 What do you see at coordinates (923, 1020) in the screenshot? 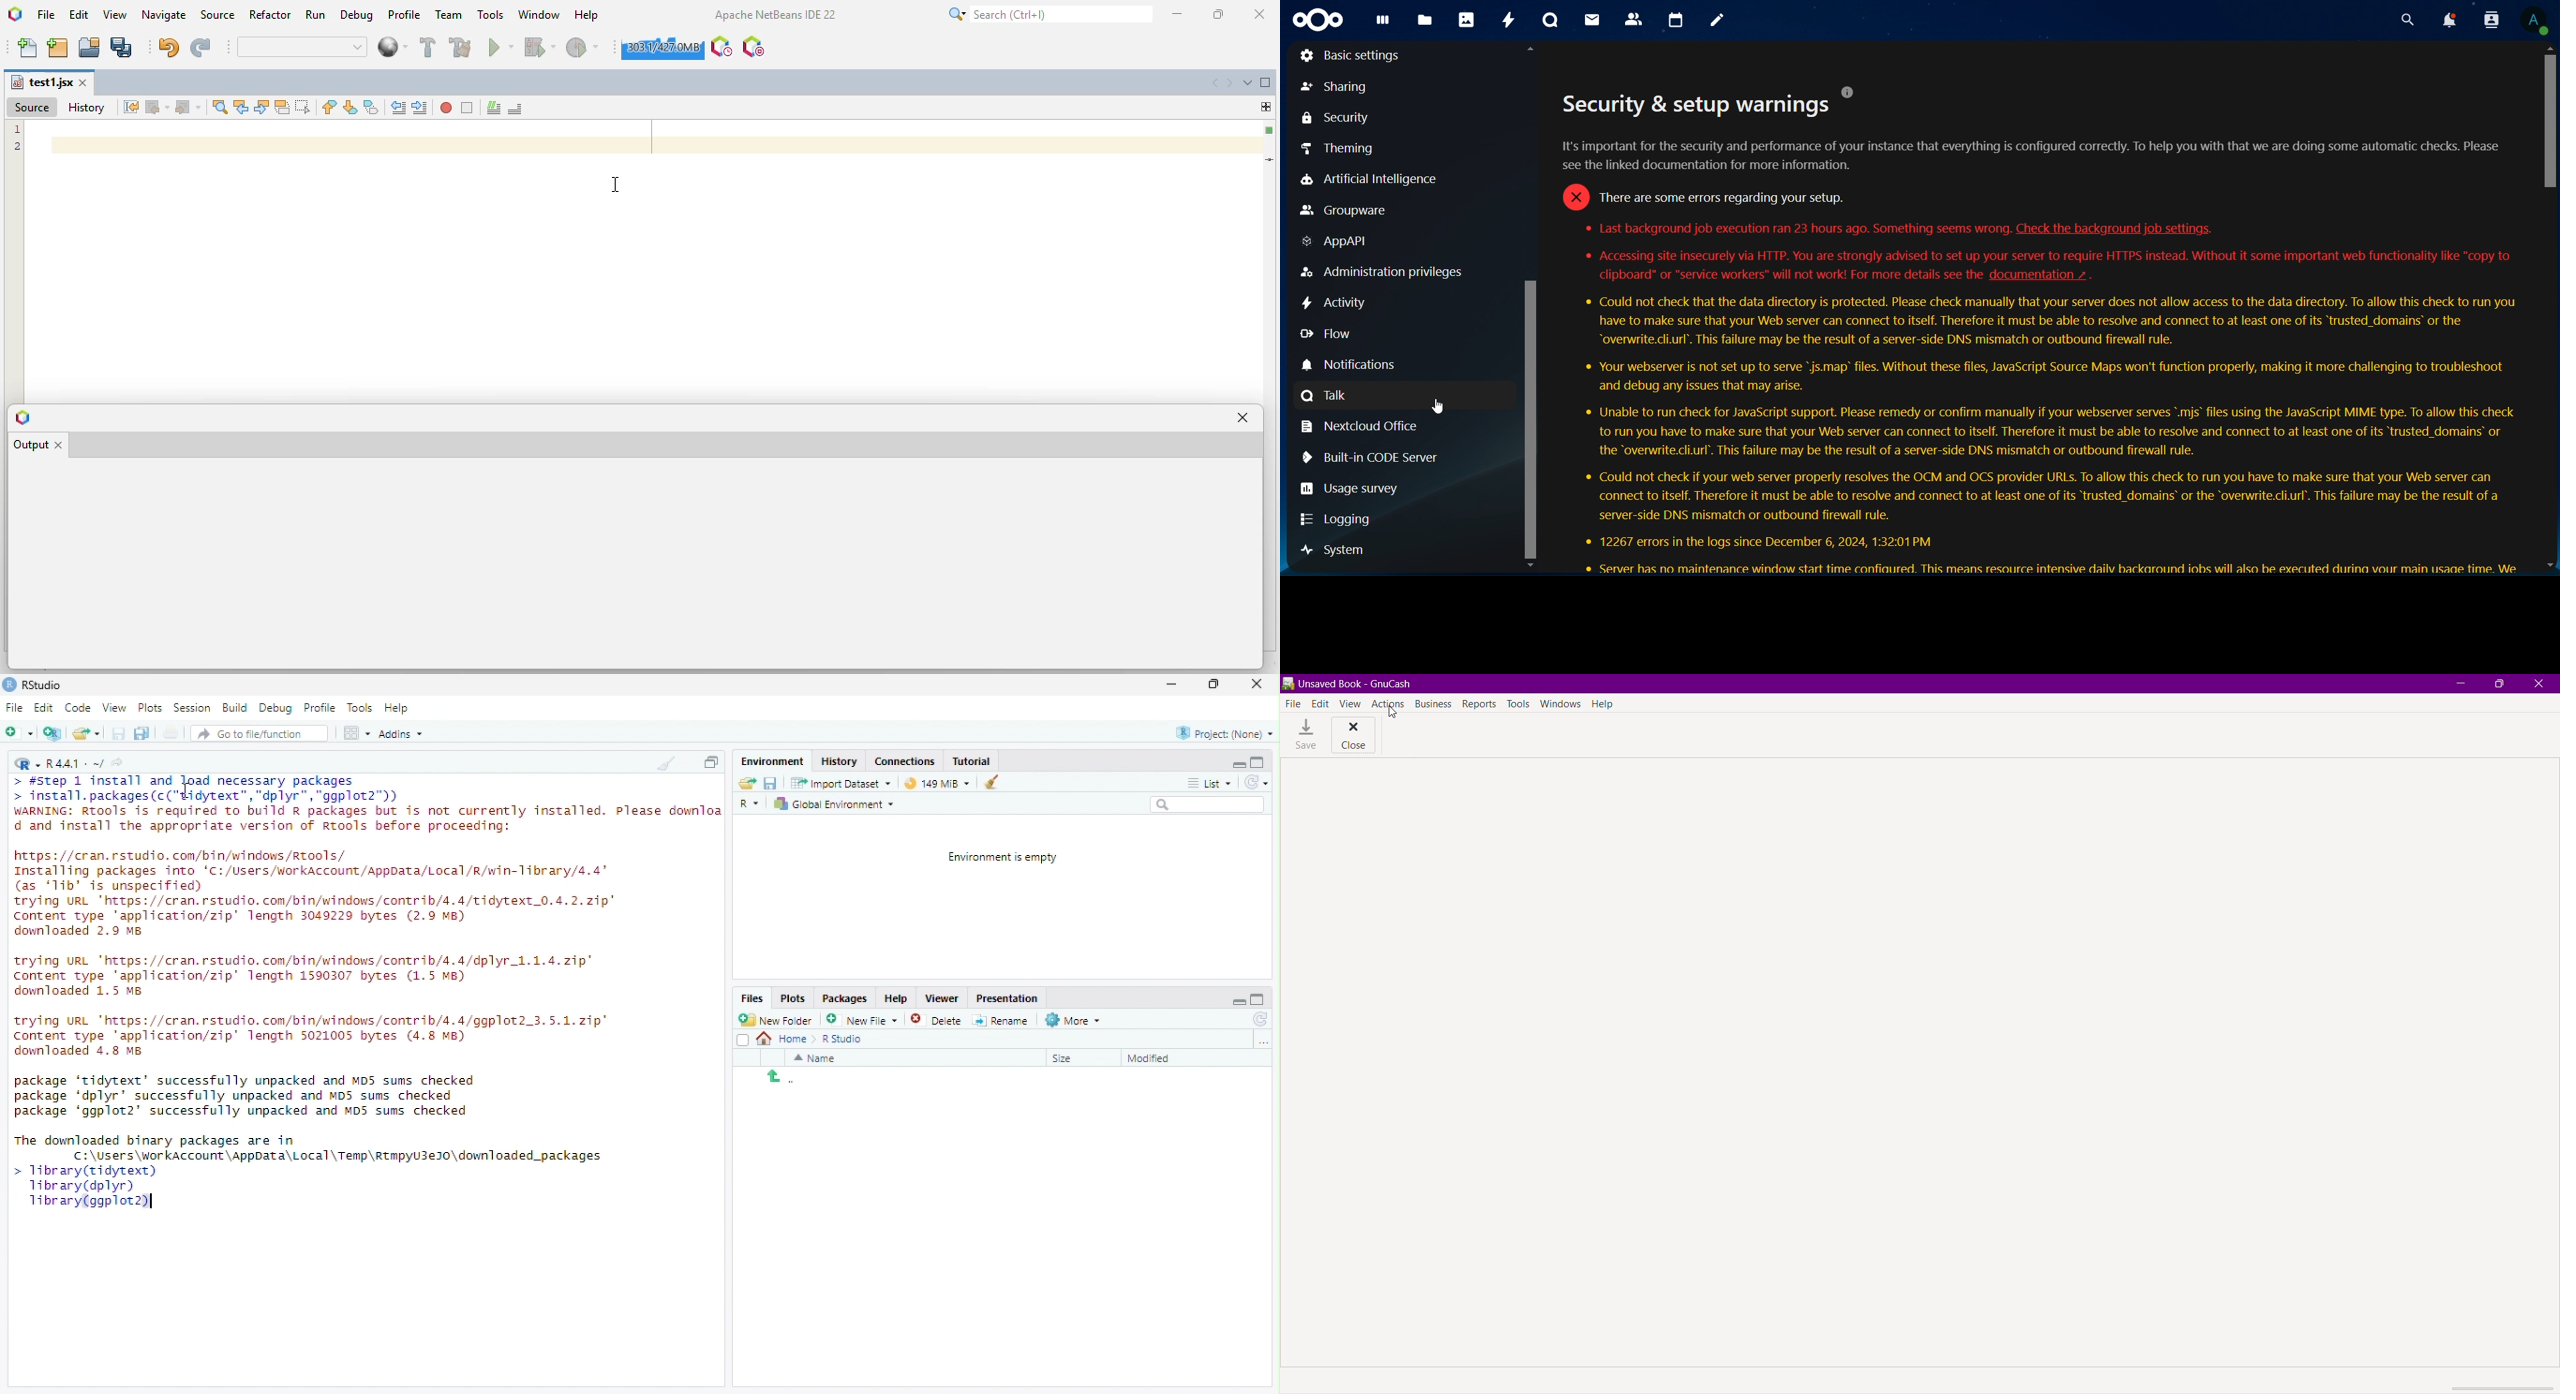
I see `Delete` at bounding box center [923, 1020].